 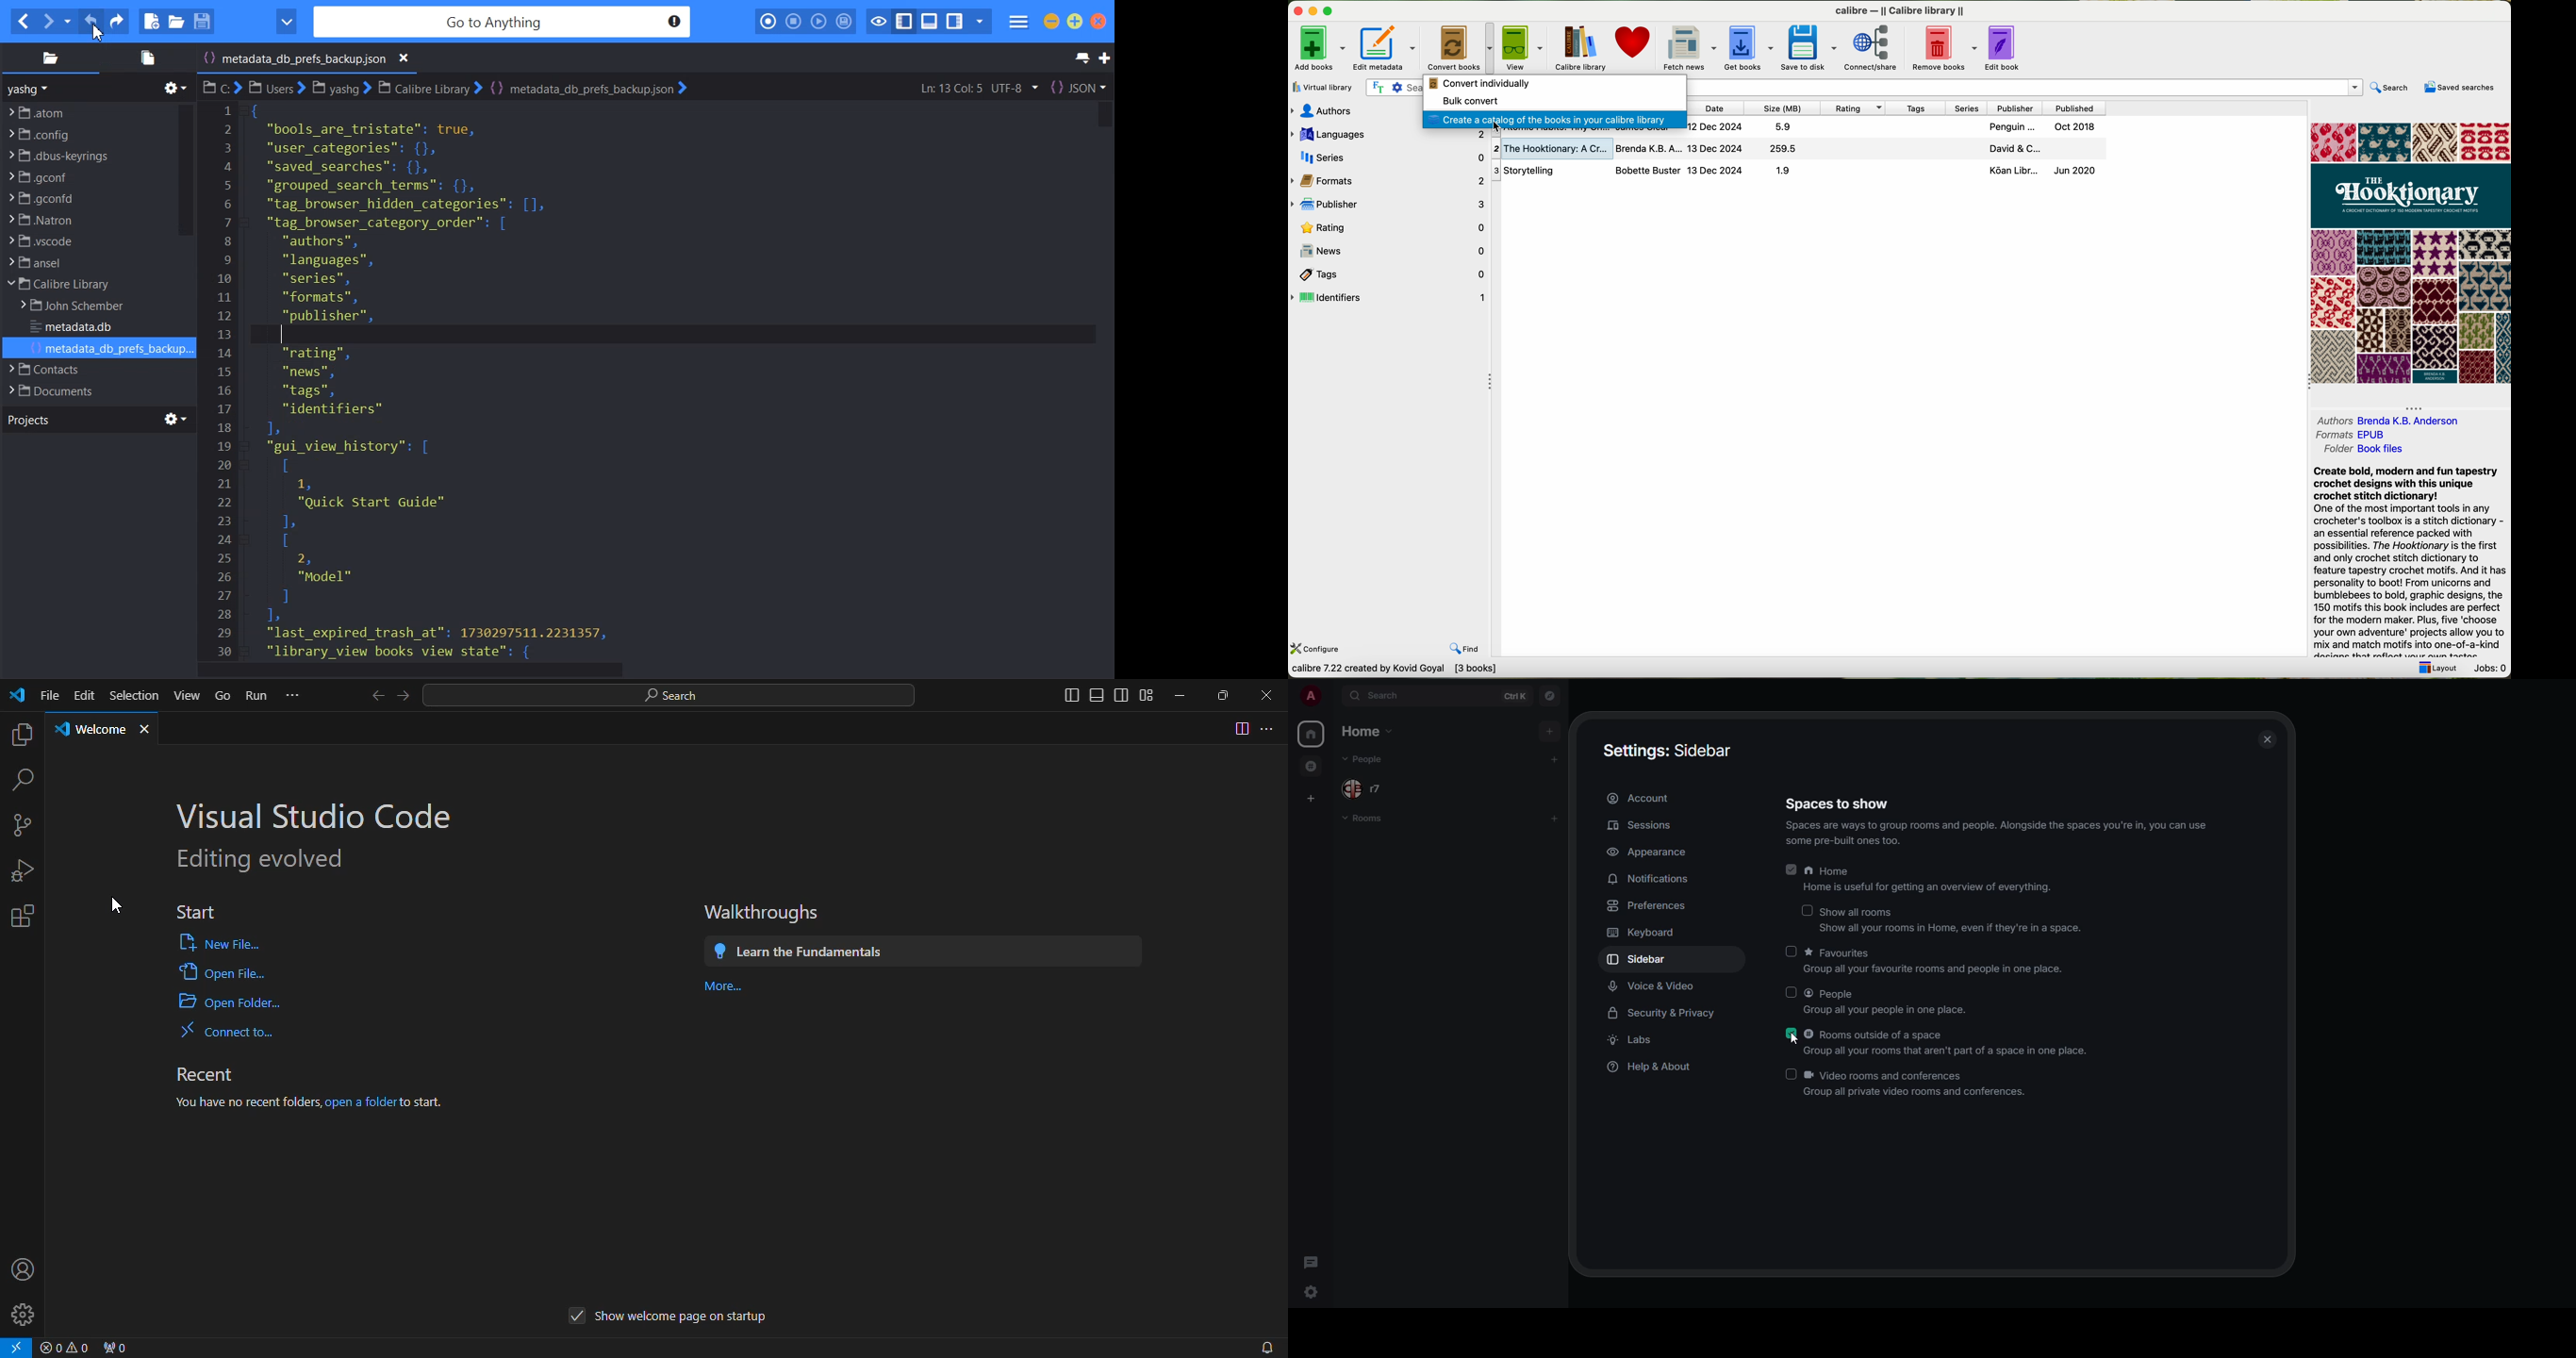 I want to click on Close, so click(x=1099, y=21).